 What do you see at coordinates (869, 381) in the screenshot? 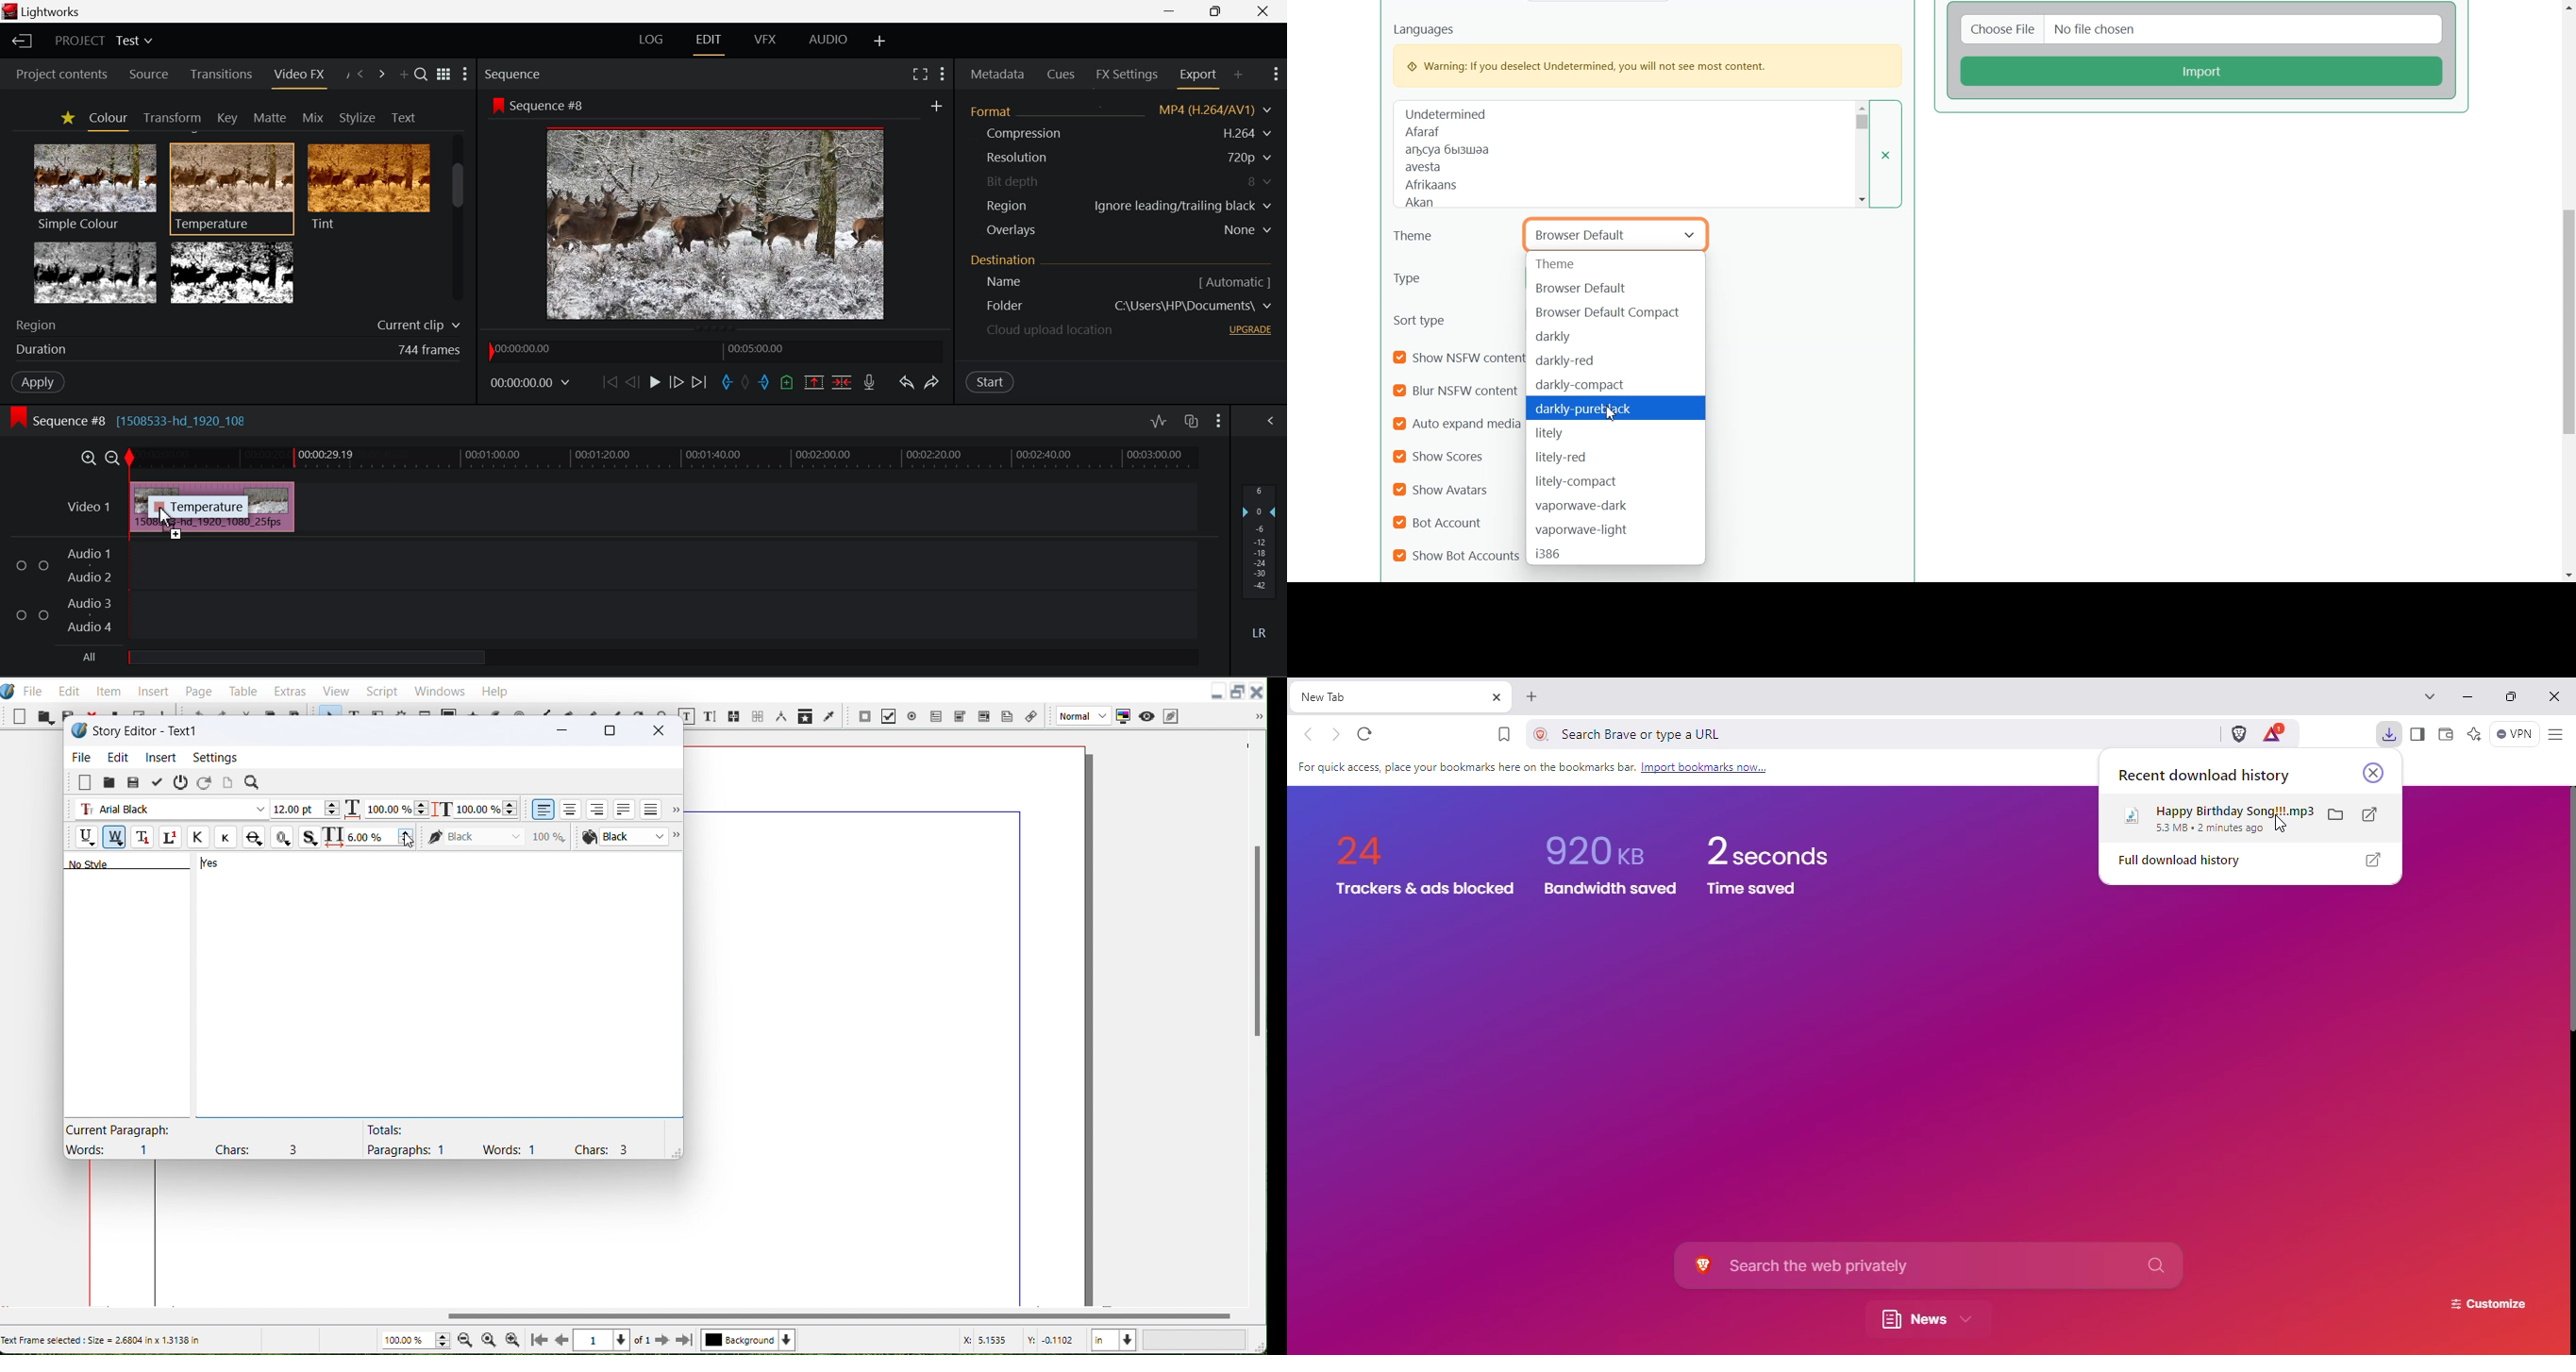
I see `Record Voiceover` at bounding box center [869, 381].